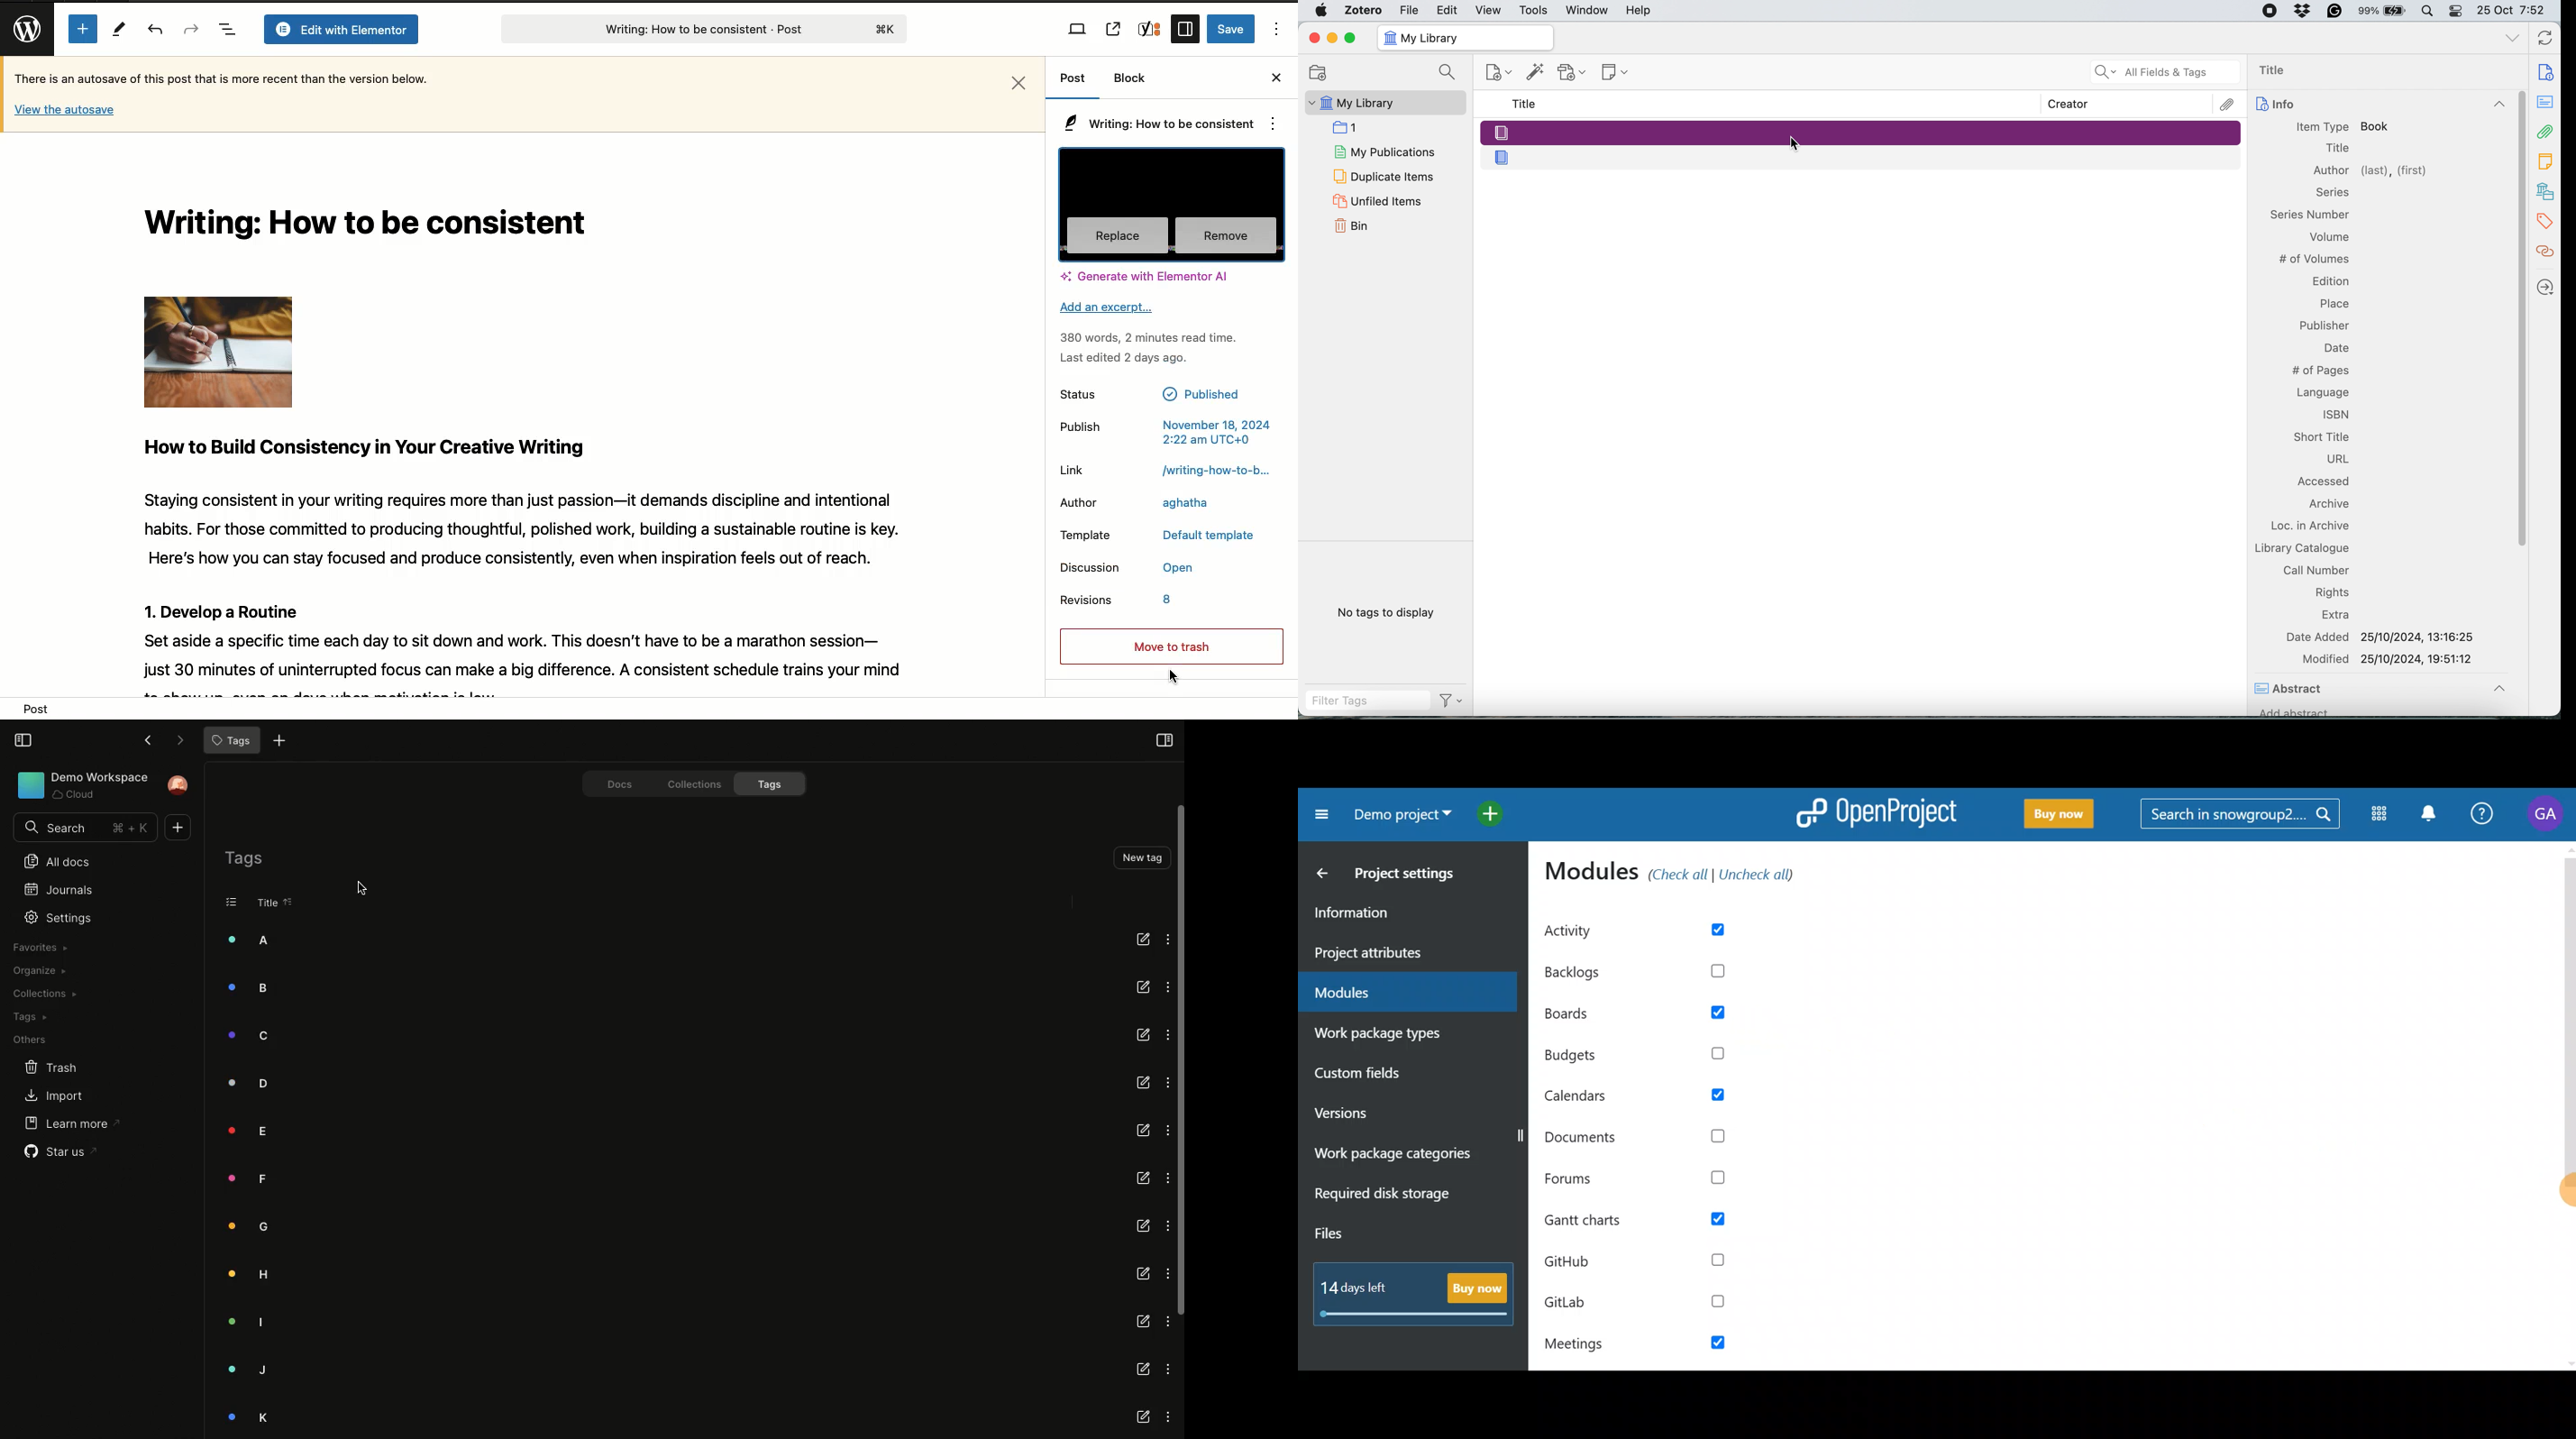  What do you see at coordinates (1383, 103) in the screenshot?
I see `My Library` at bounding box center [1383, 103].